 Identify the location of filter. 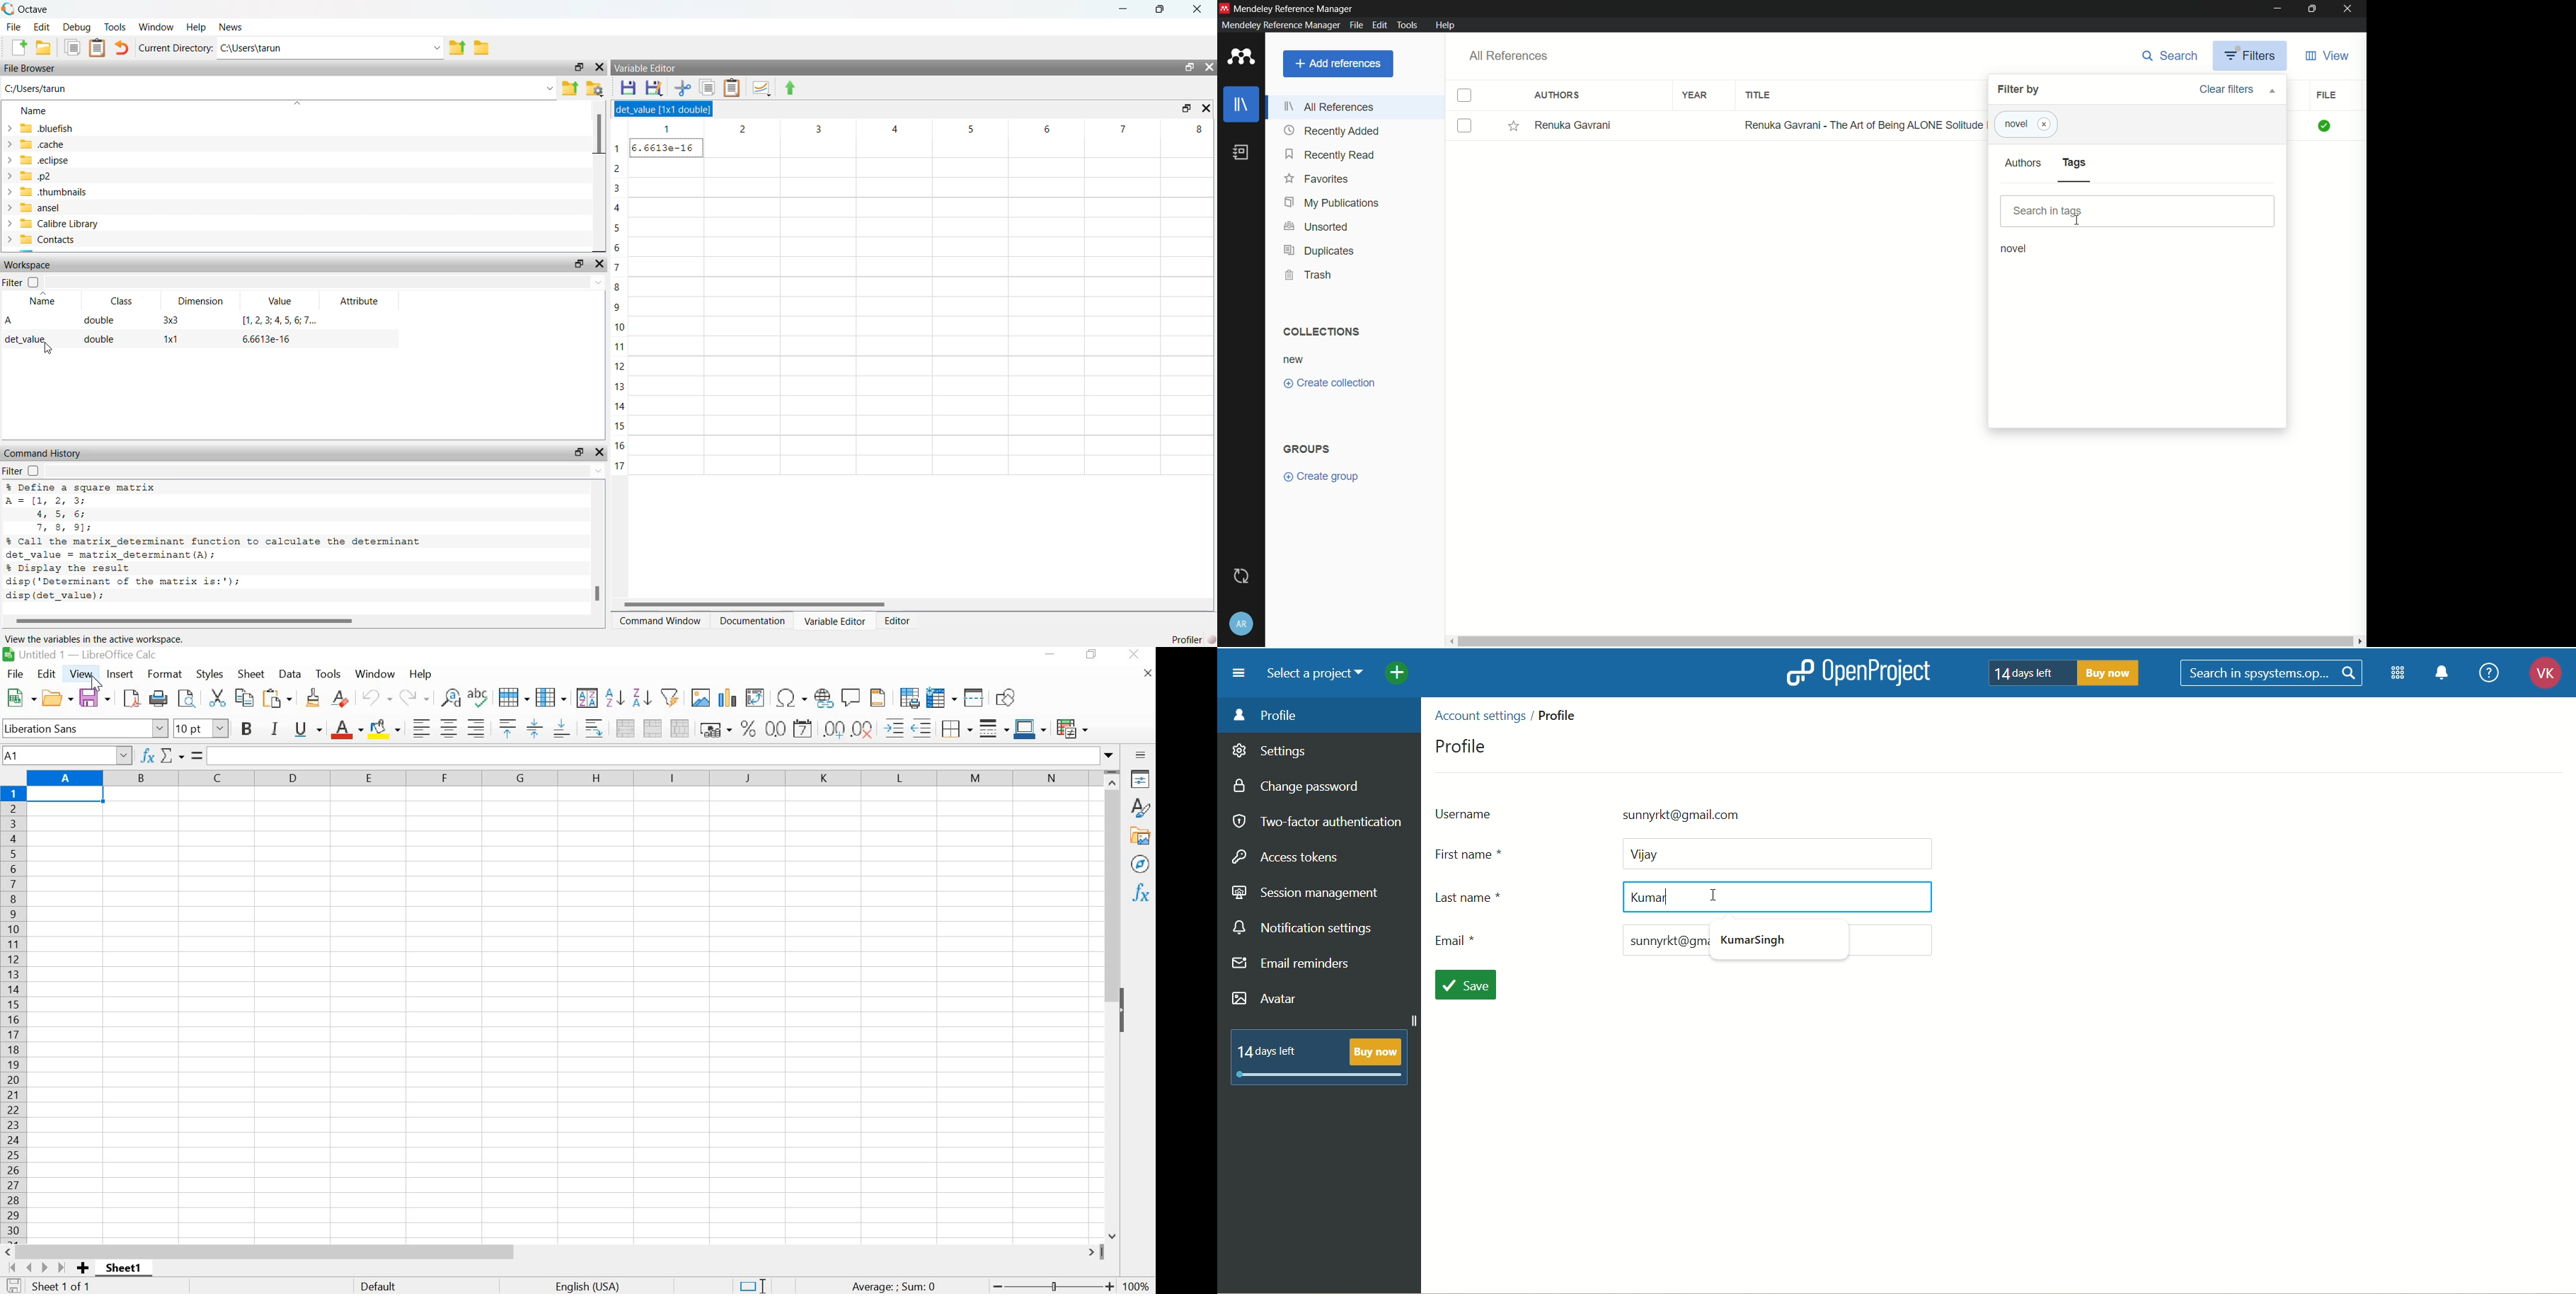
(2250, 56).